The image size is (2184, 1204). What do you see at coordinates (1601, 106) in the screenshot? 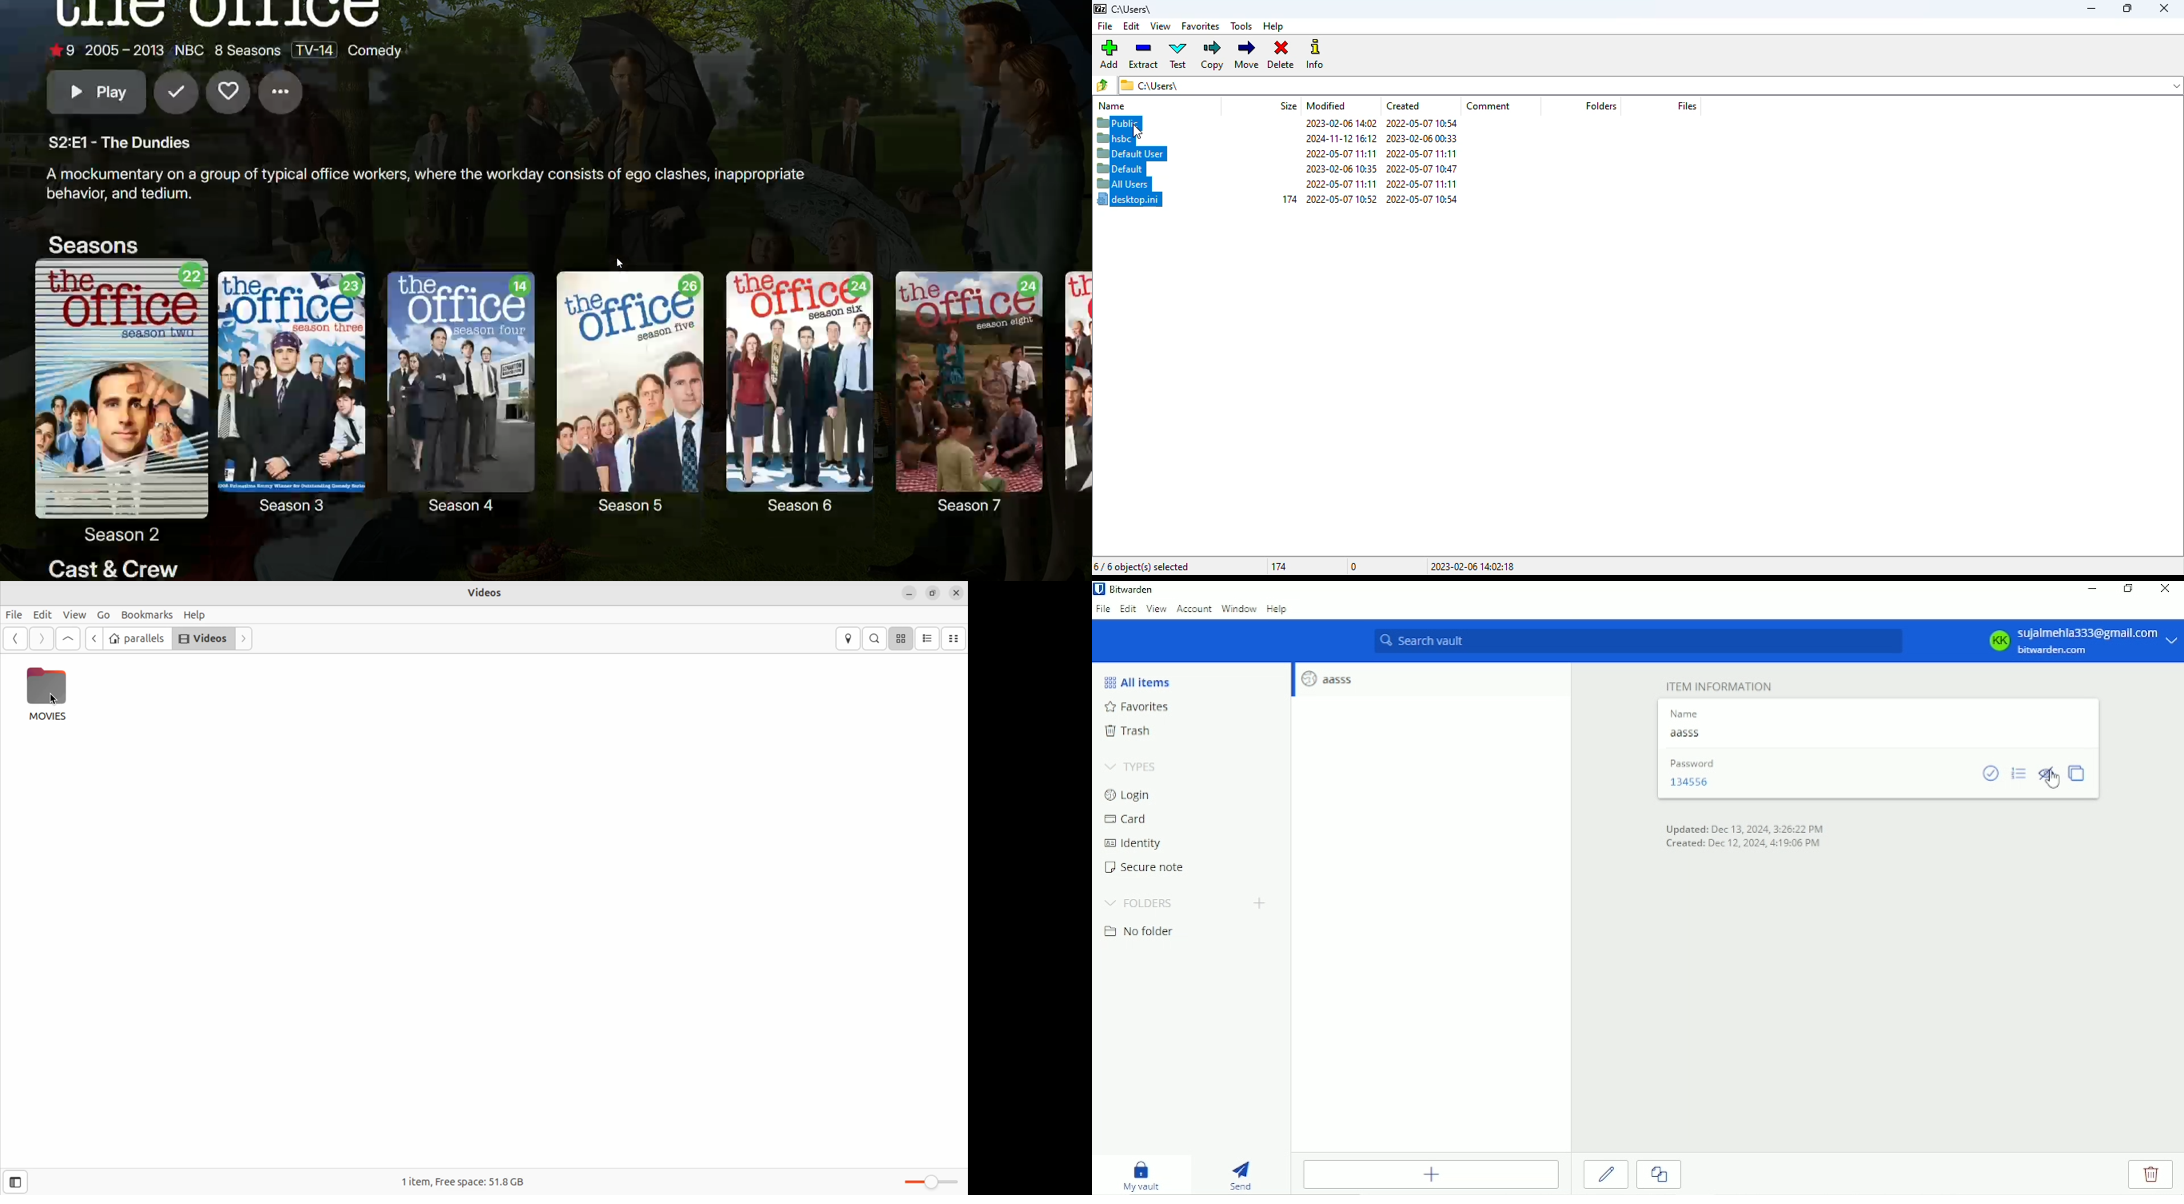
I see `folders` at bounding box center [1601, 106].